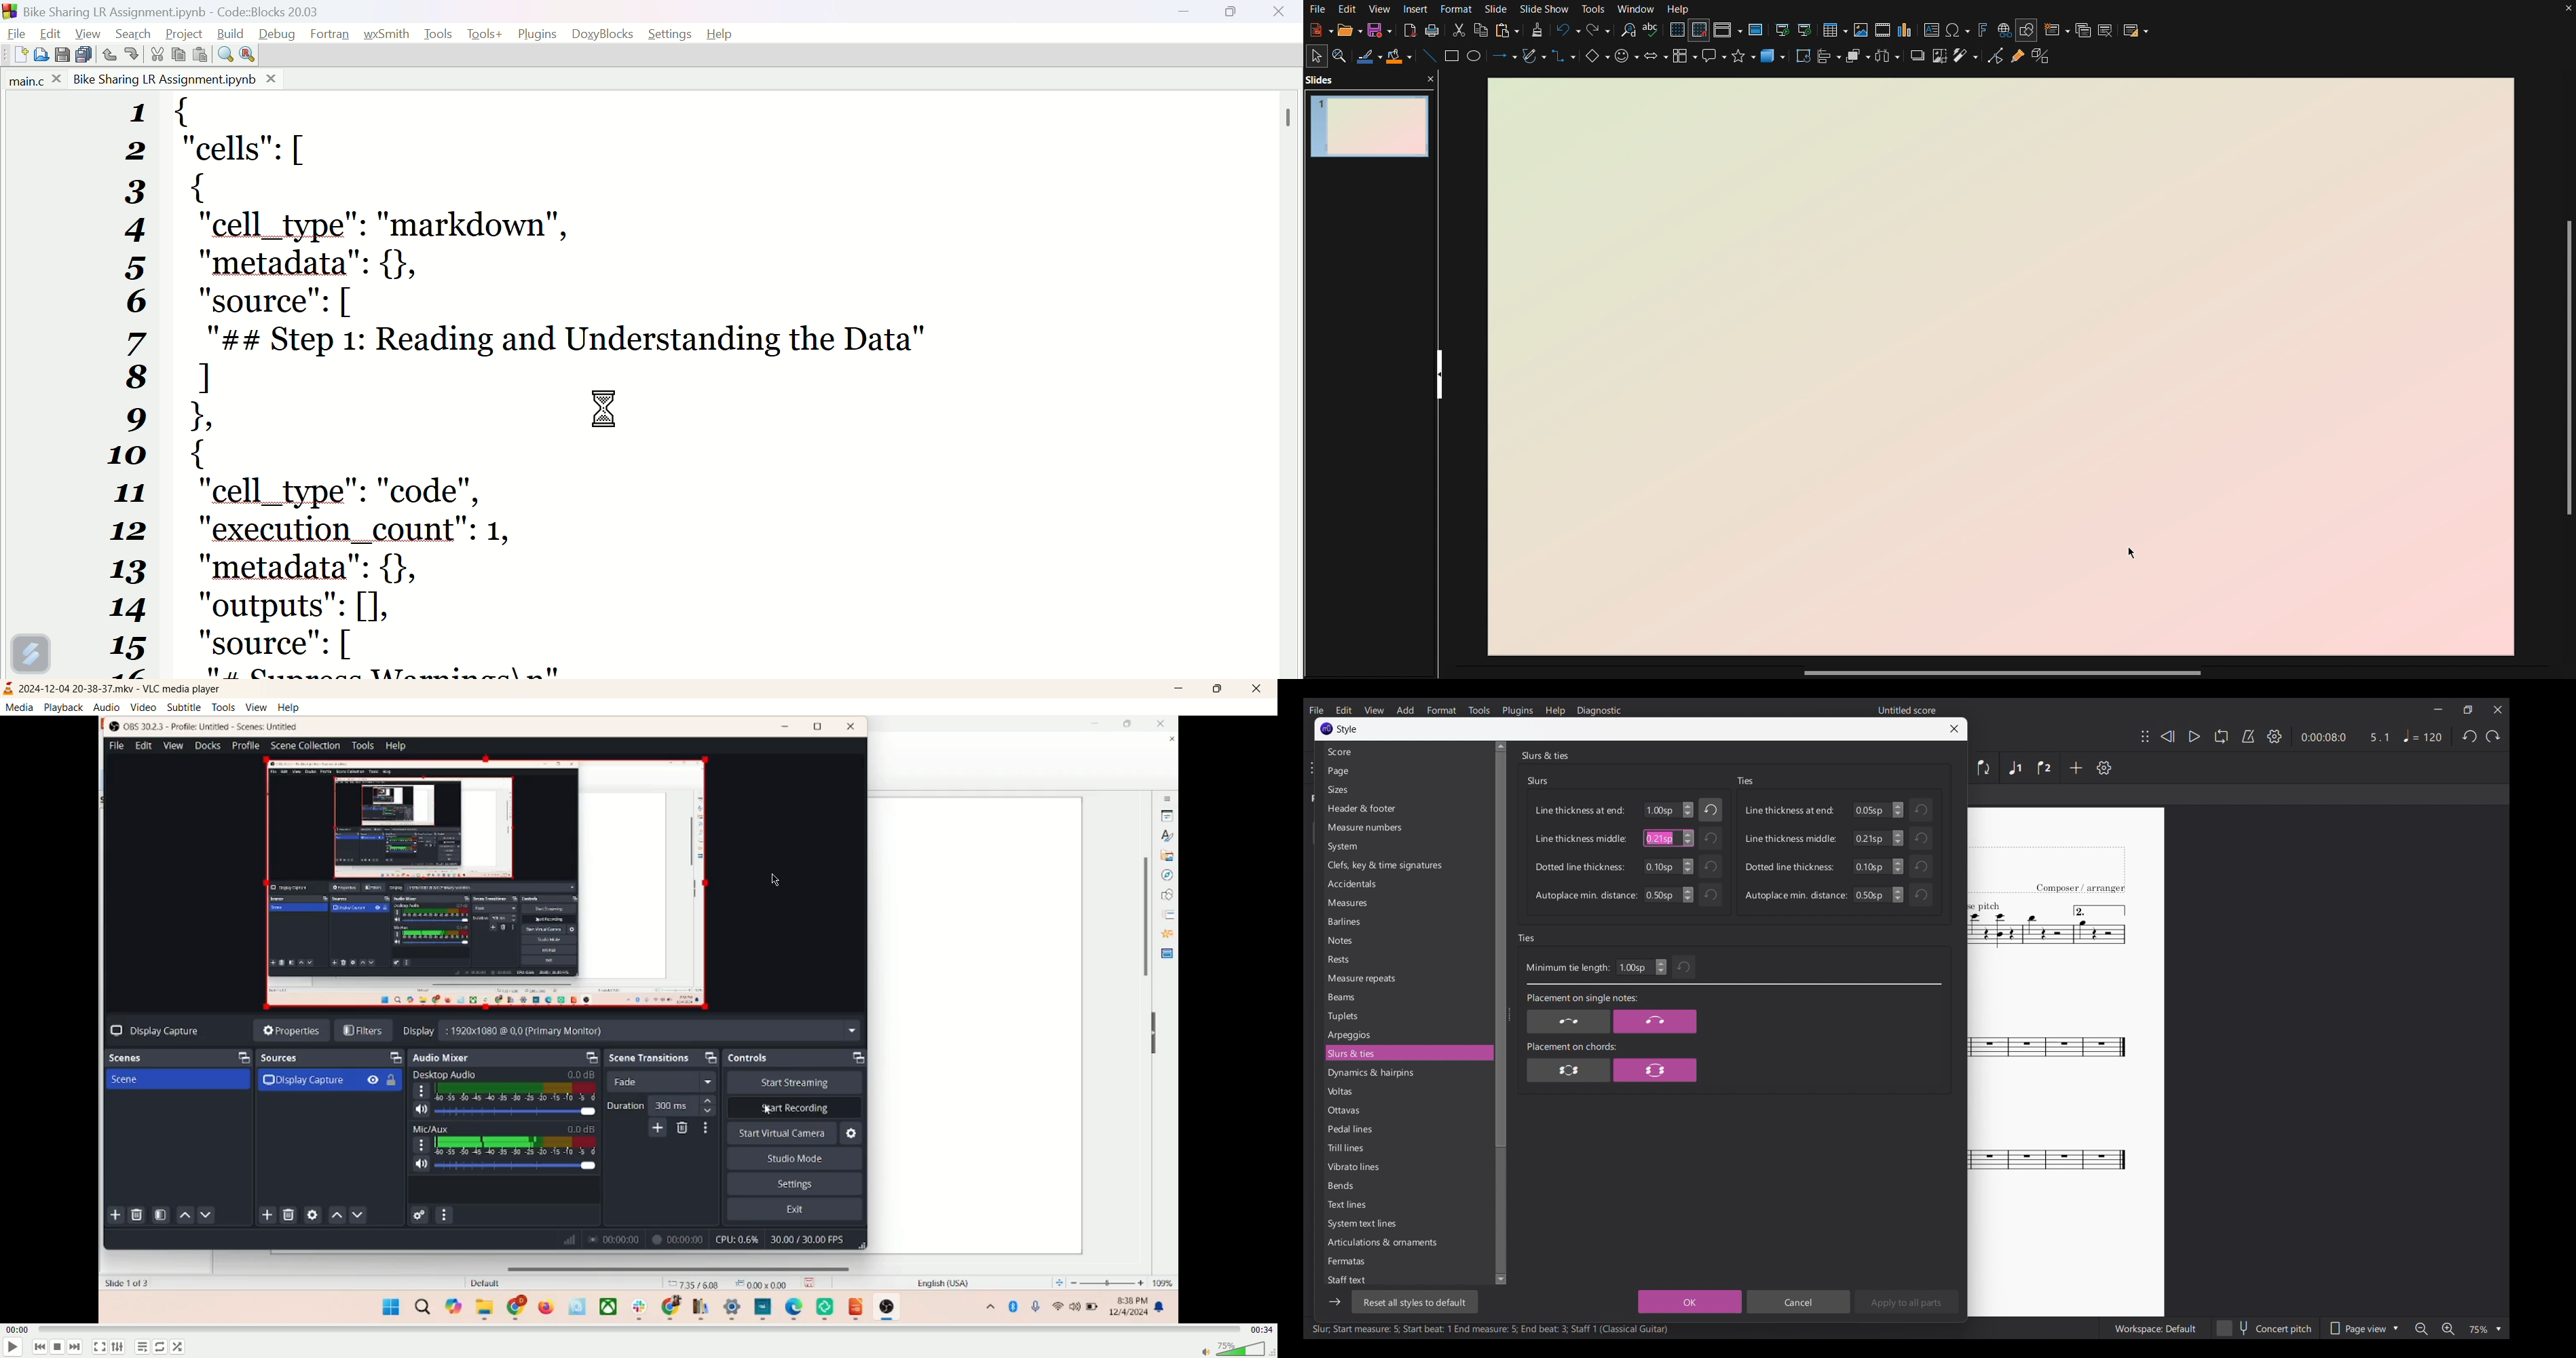 Image resolution: width=2576 pixels, height=1372 pixels. Describe the element at coordinates (1507, 29) in the screenshot. I see `Paste` at that location.